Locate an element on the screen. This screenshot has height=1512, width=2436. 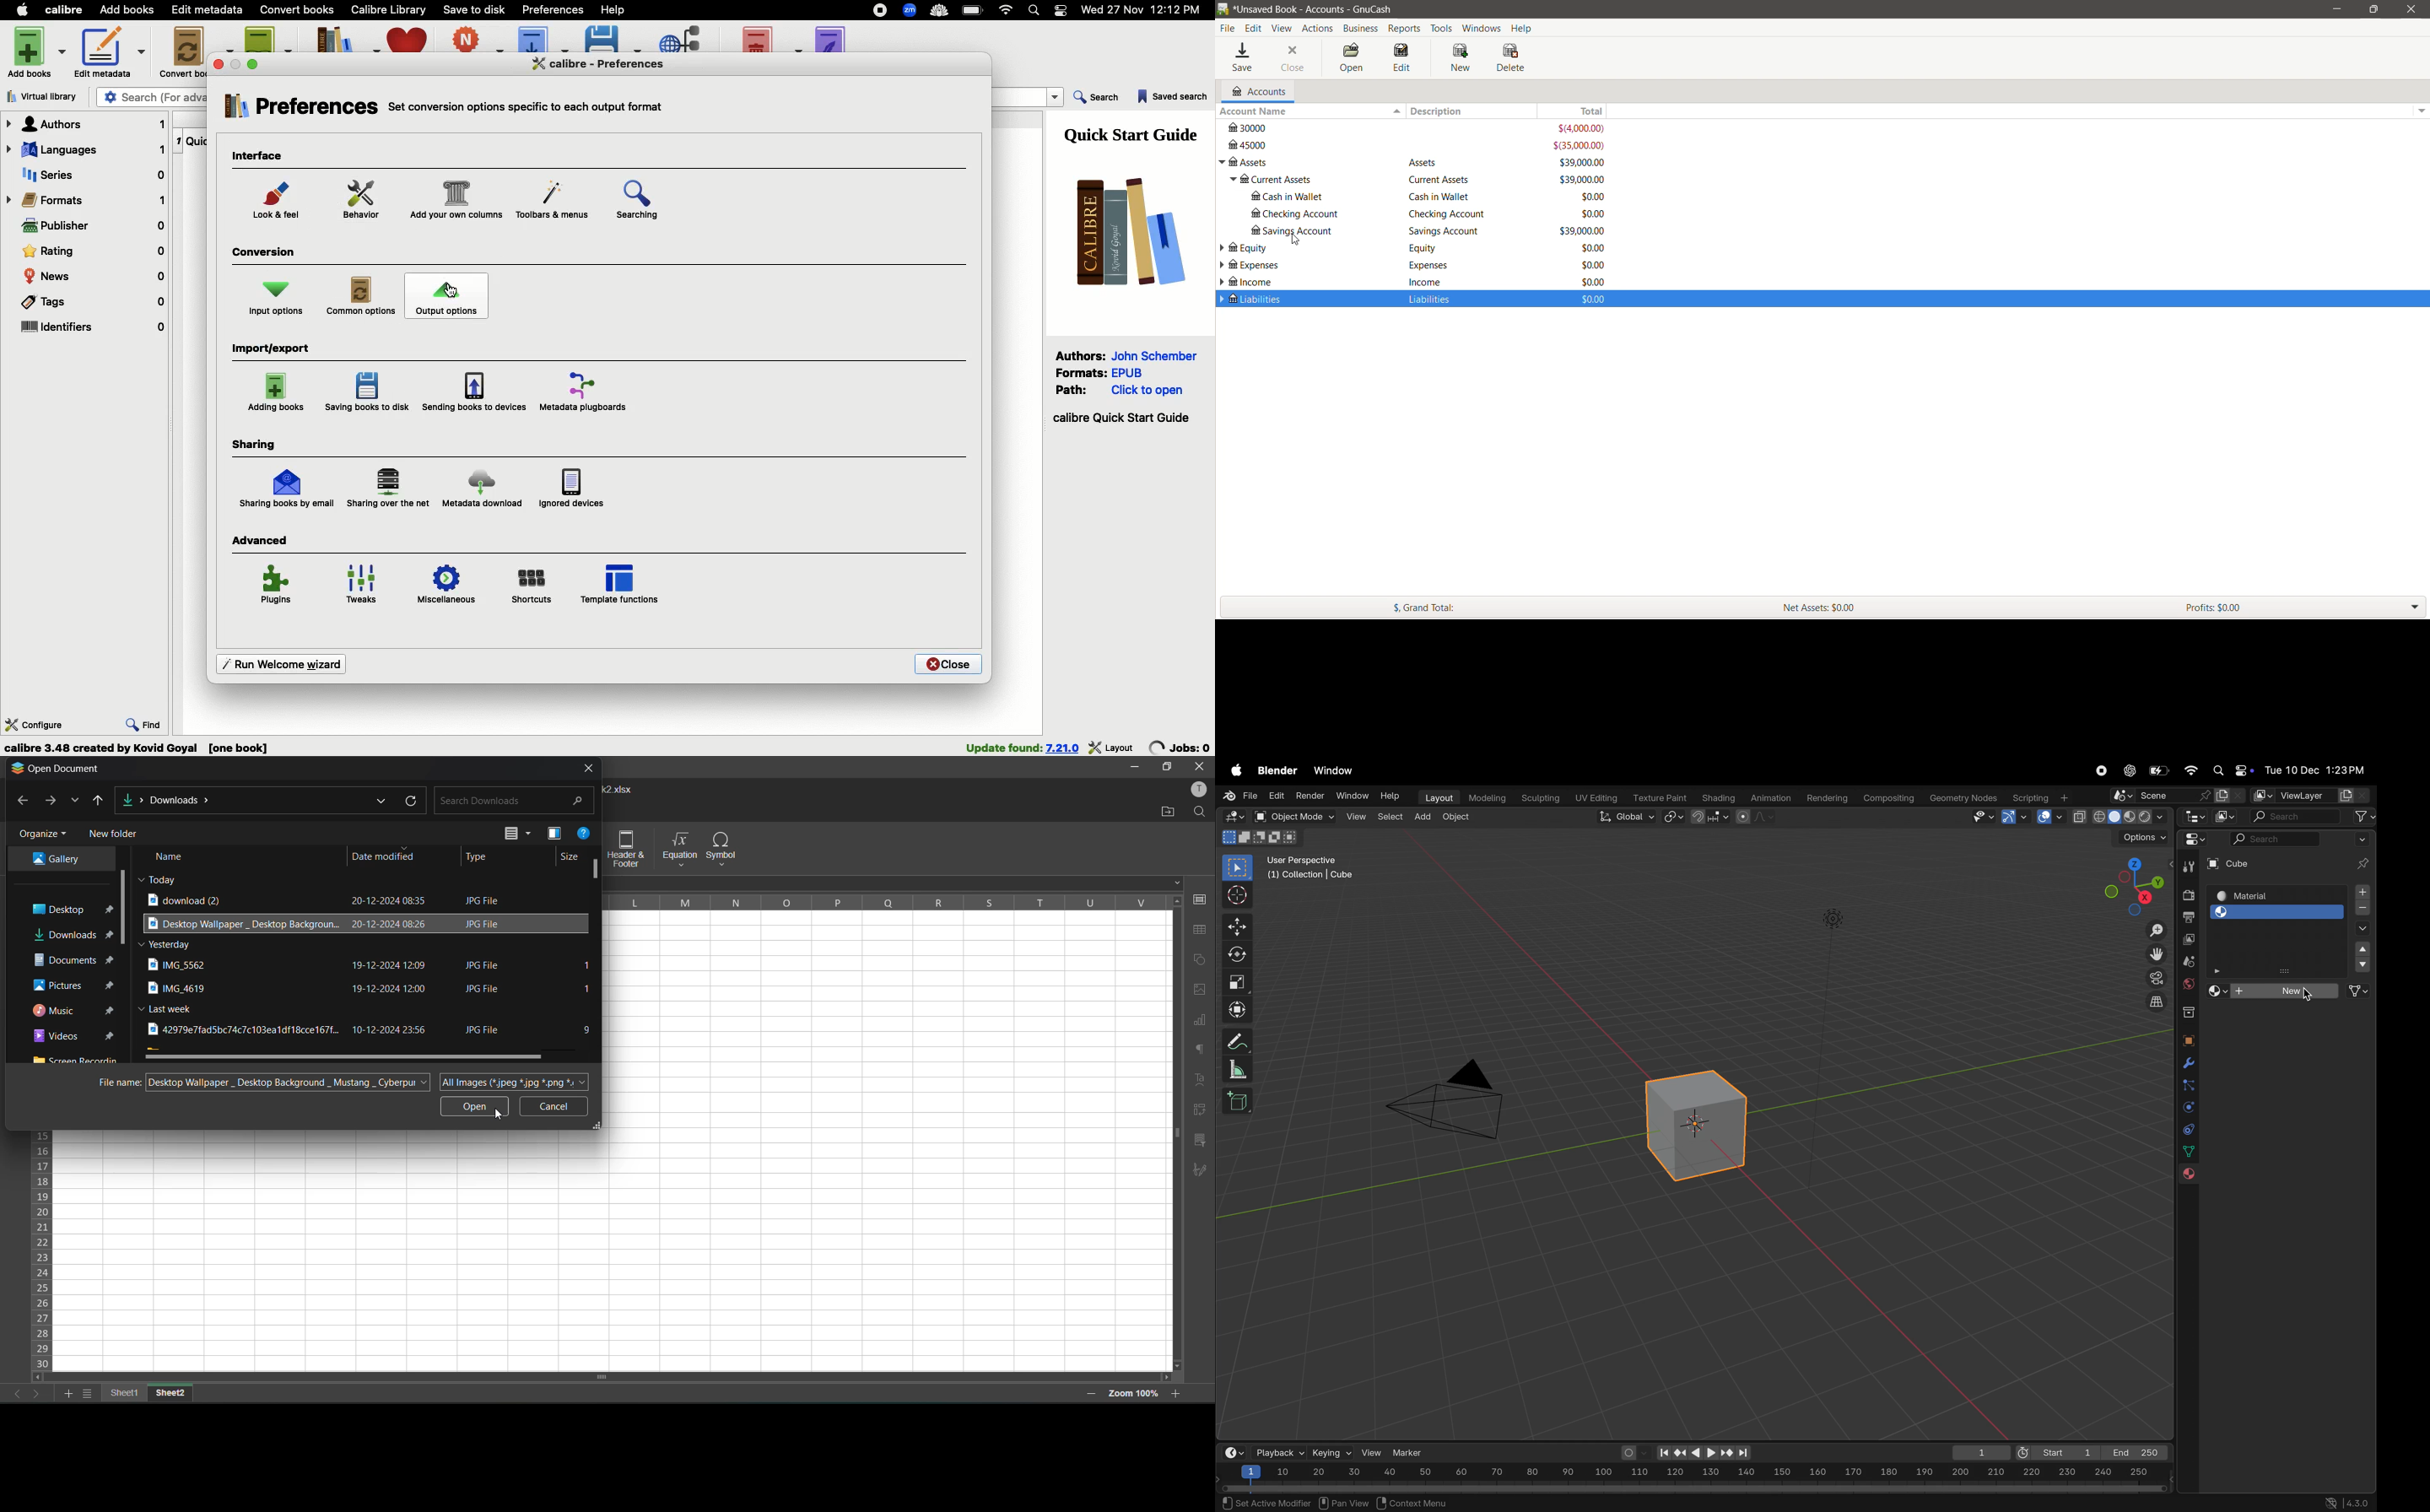
Open is located at coordinates (1353, 58).